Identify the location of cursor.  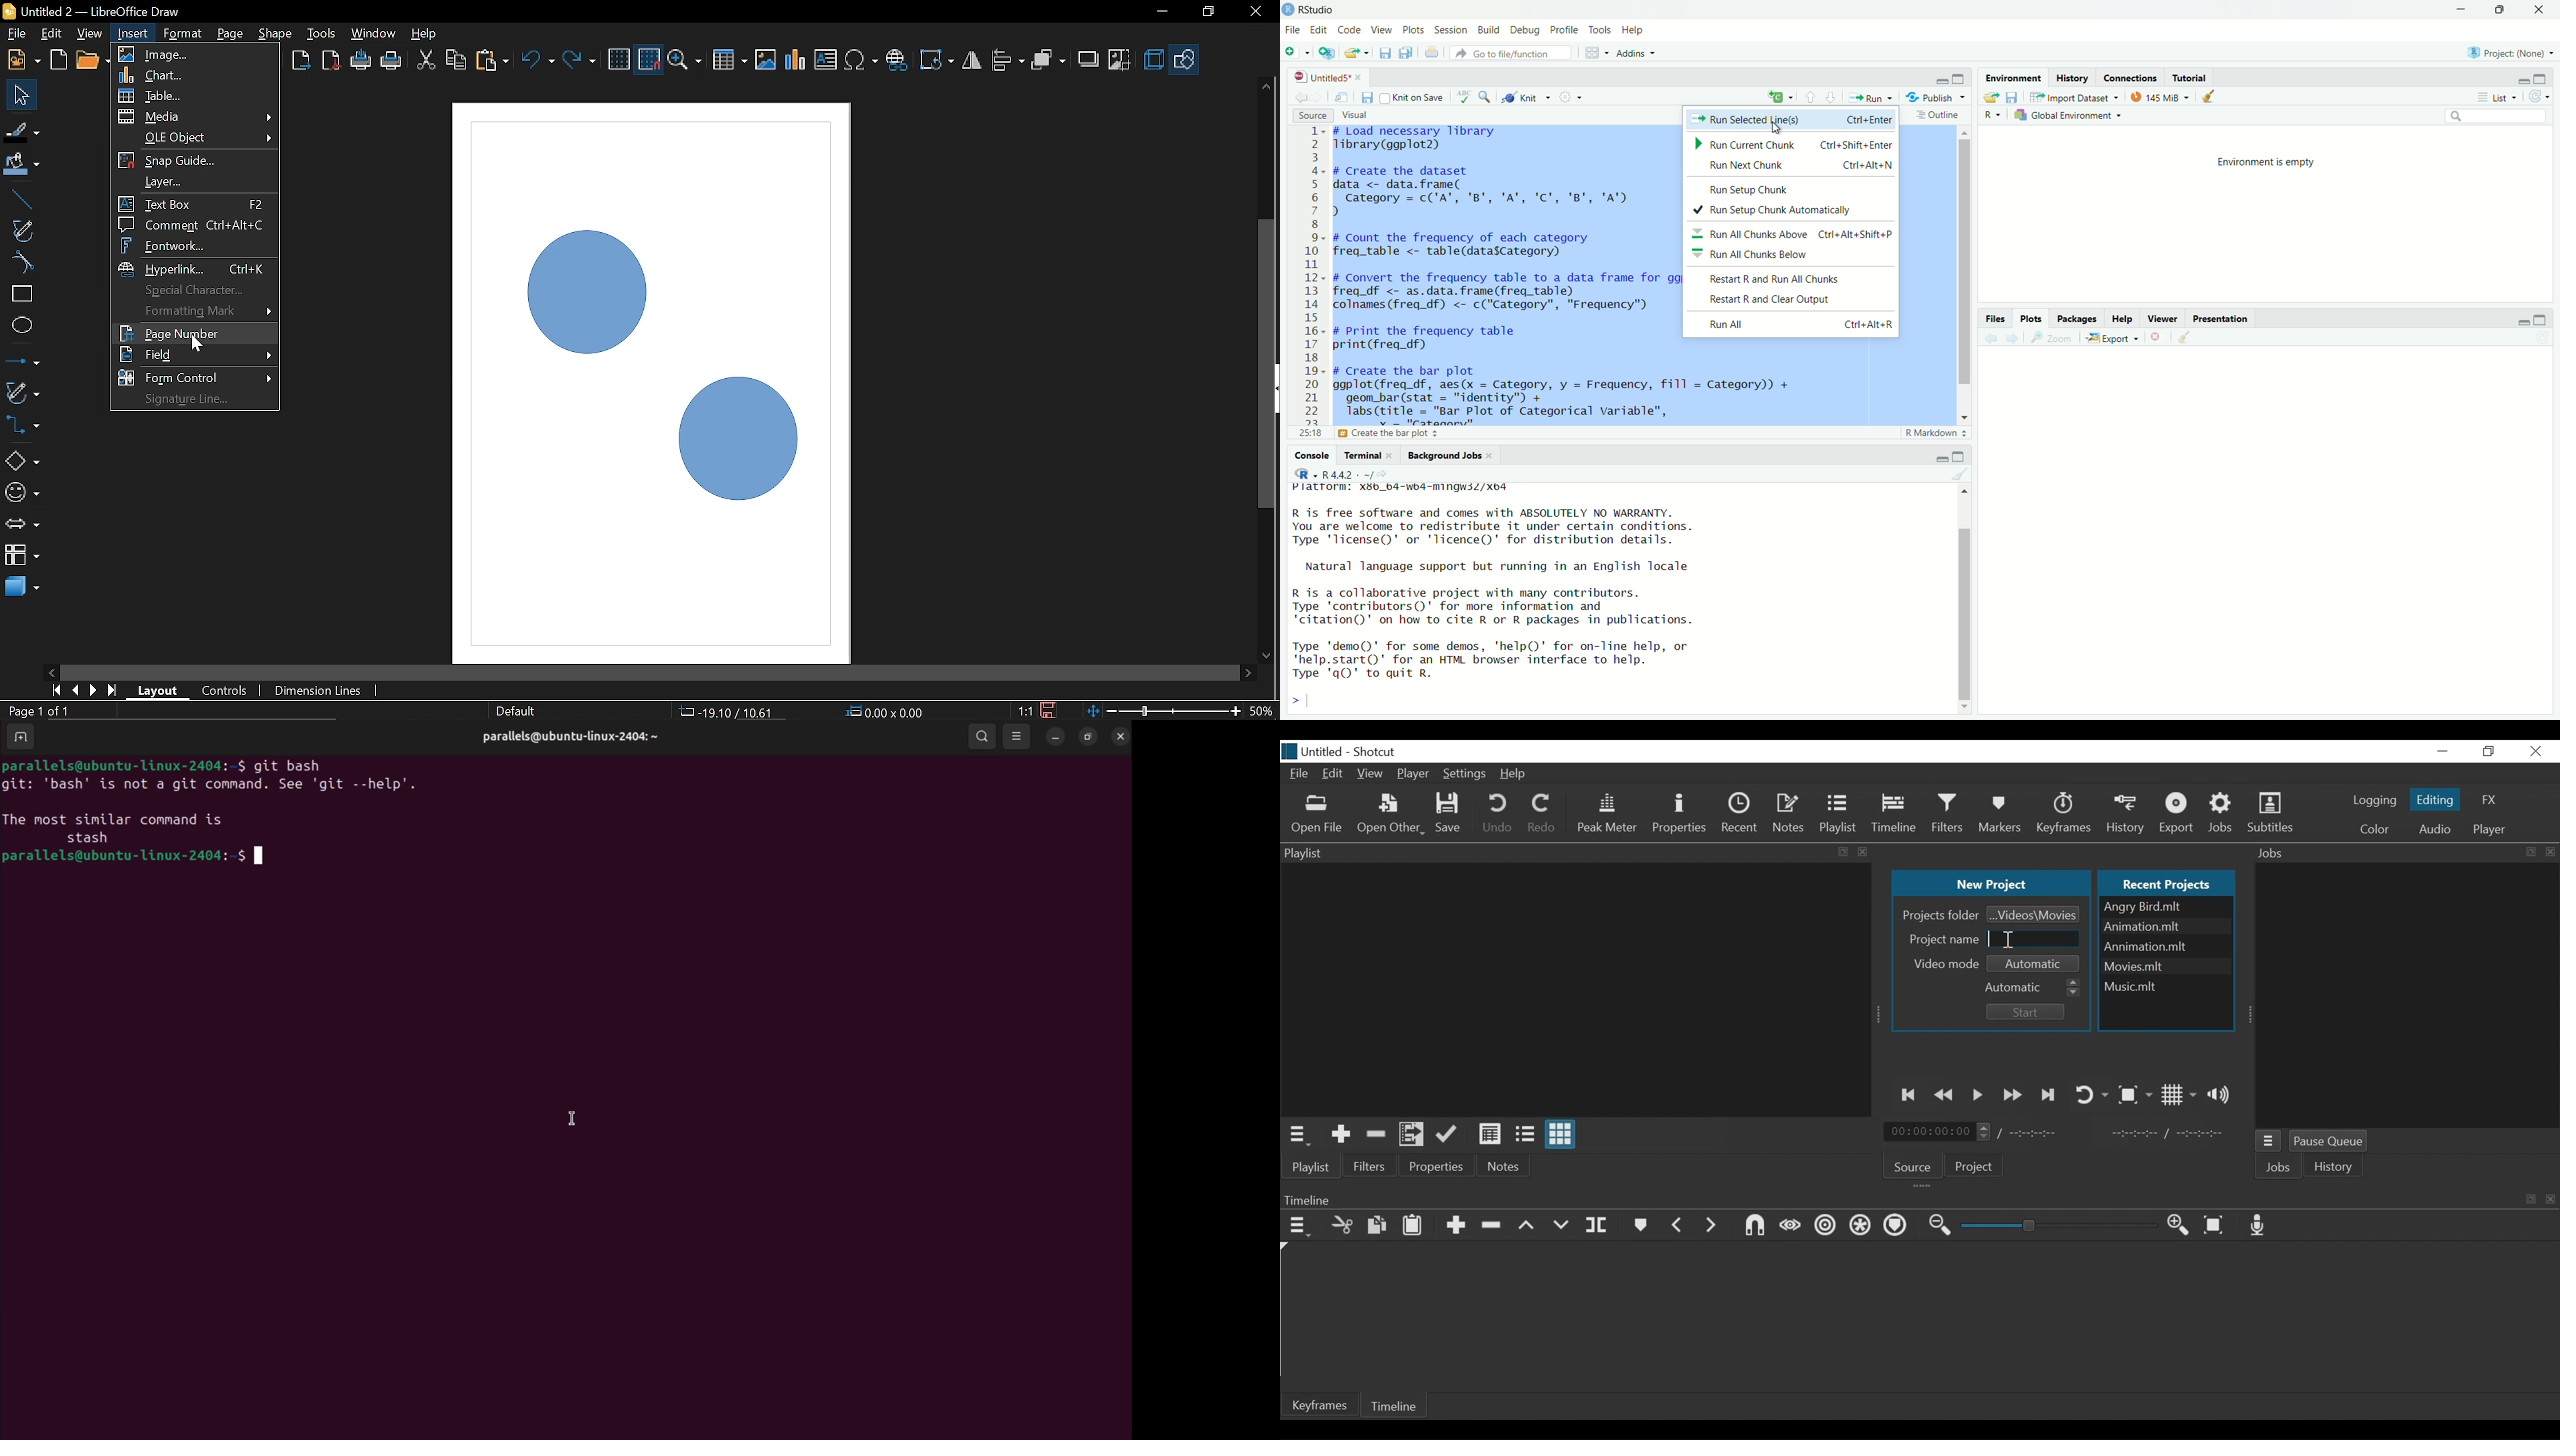
(1778, 133).